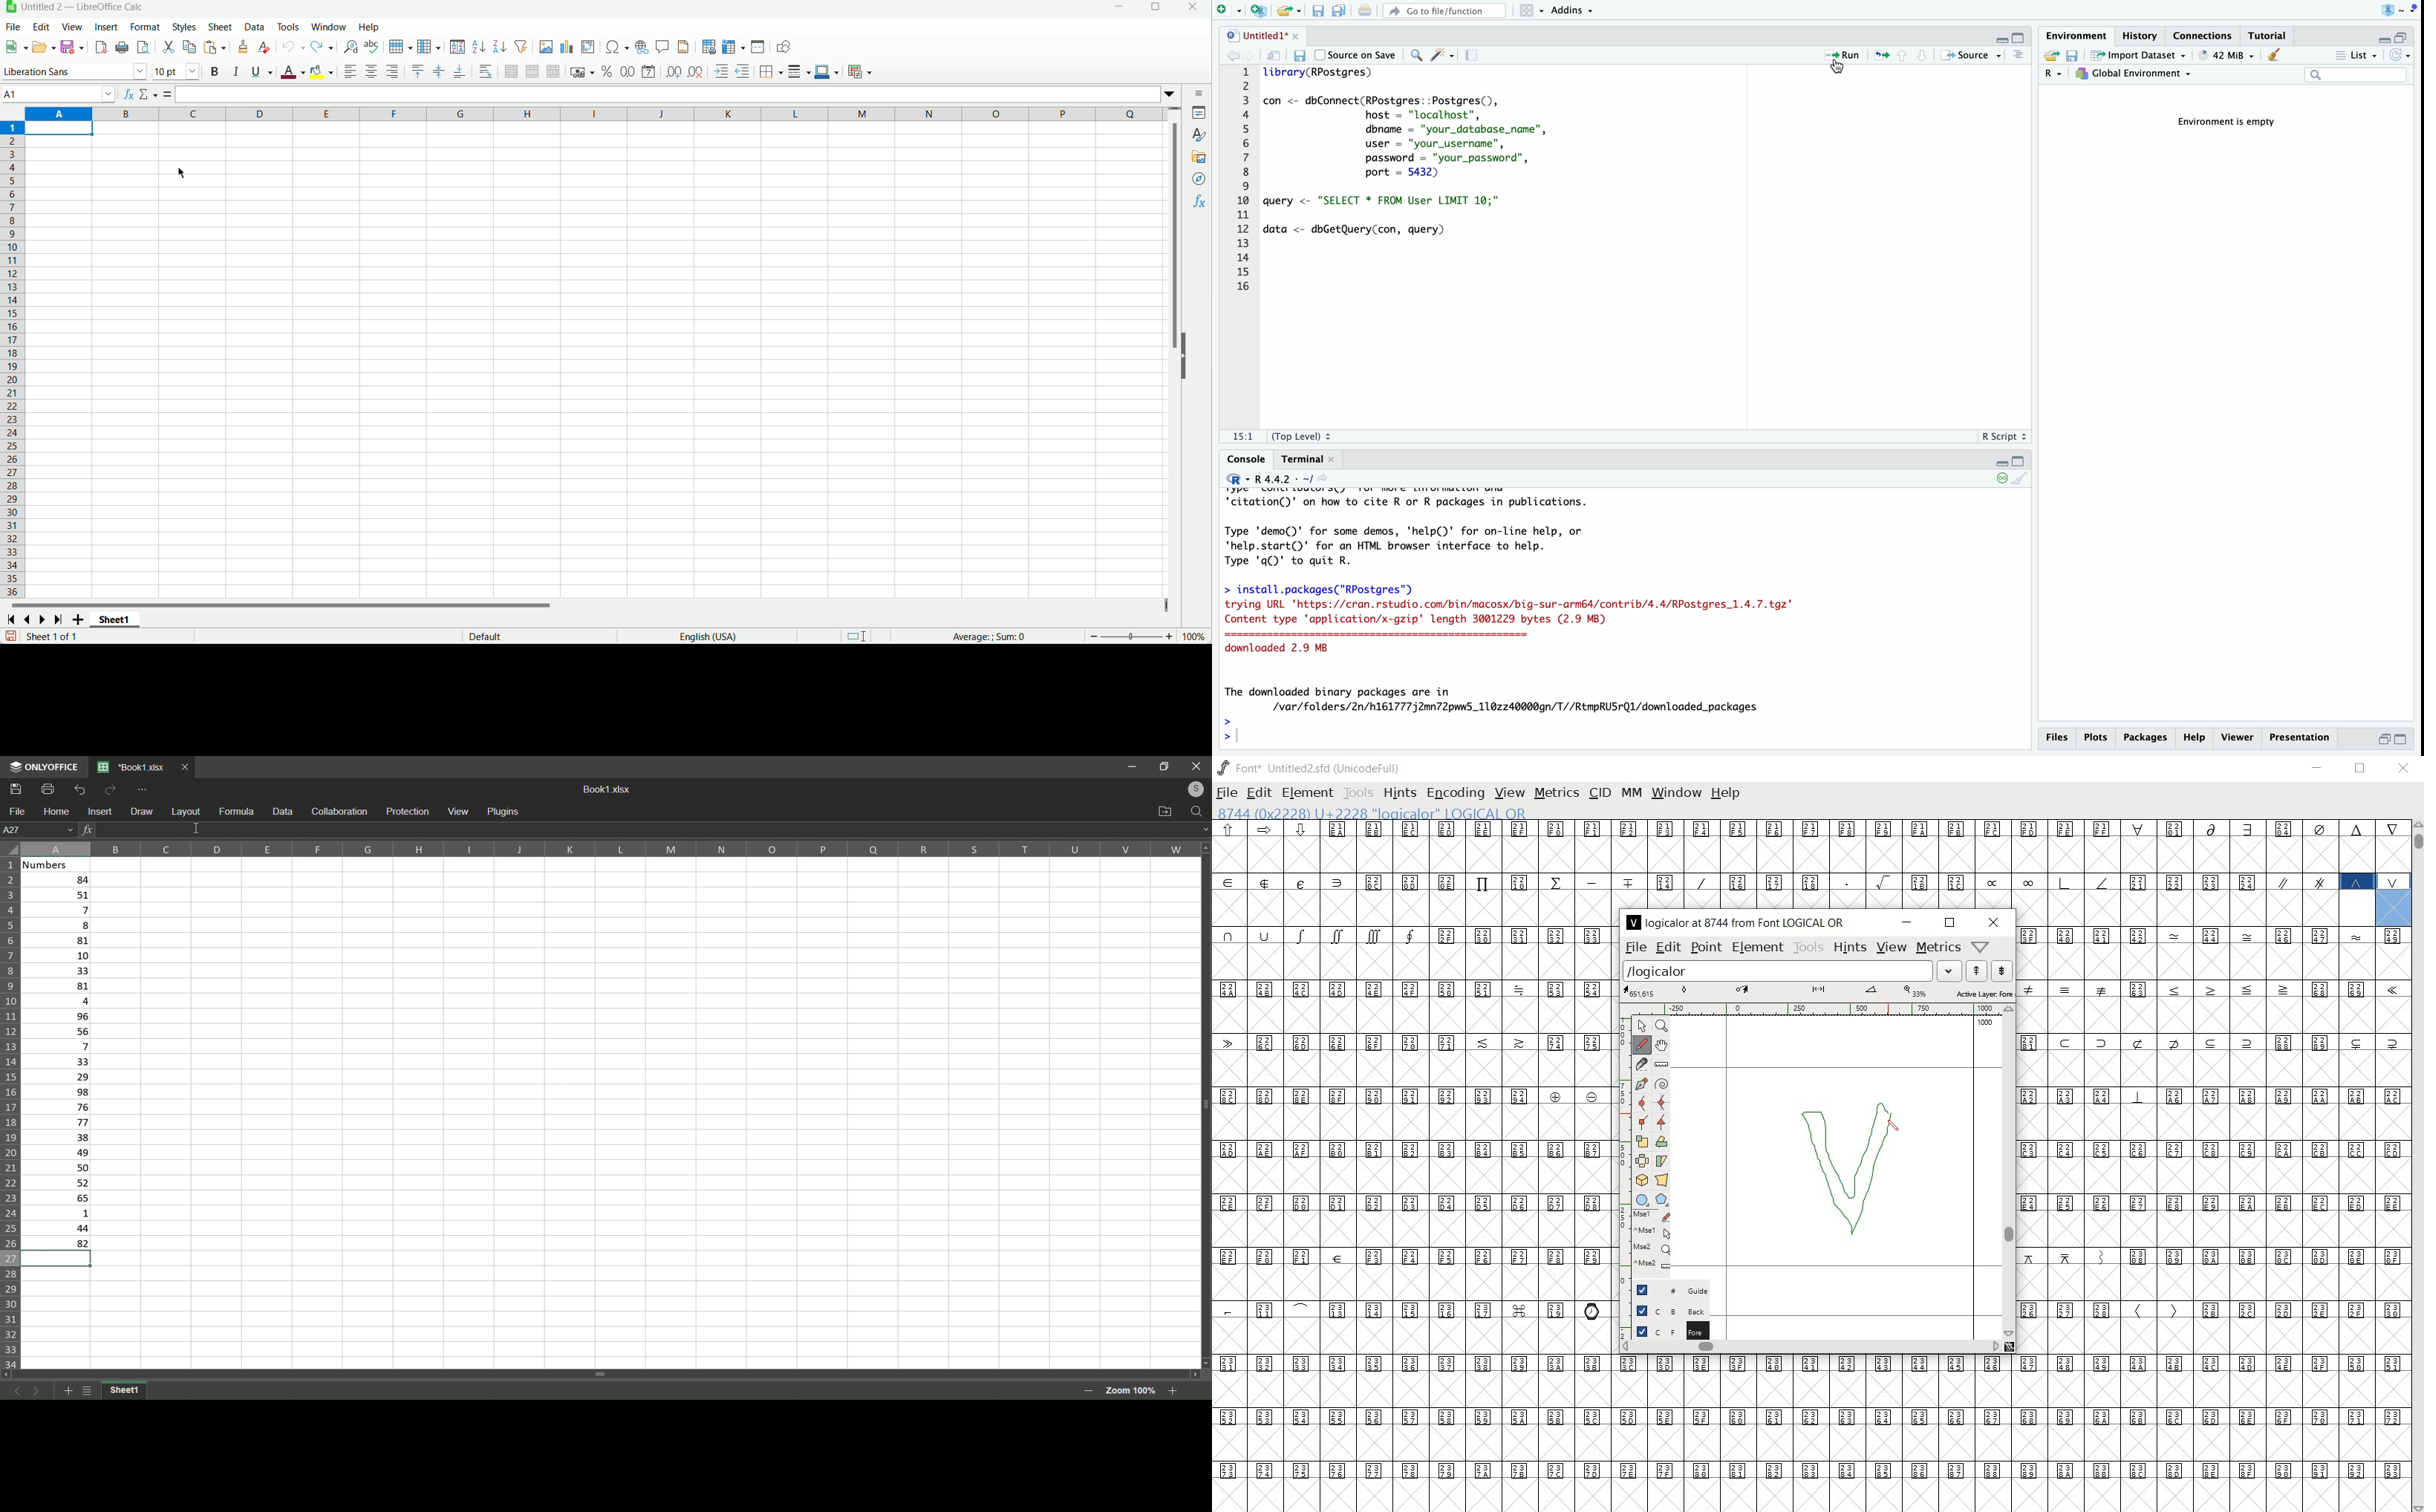 Image resolution: width=2436 pixels, height=1512 pixels. Describe the element at coordinates (236, 810) in the screenshot. I see `formula` at that location.